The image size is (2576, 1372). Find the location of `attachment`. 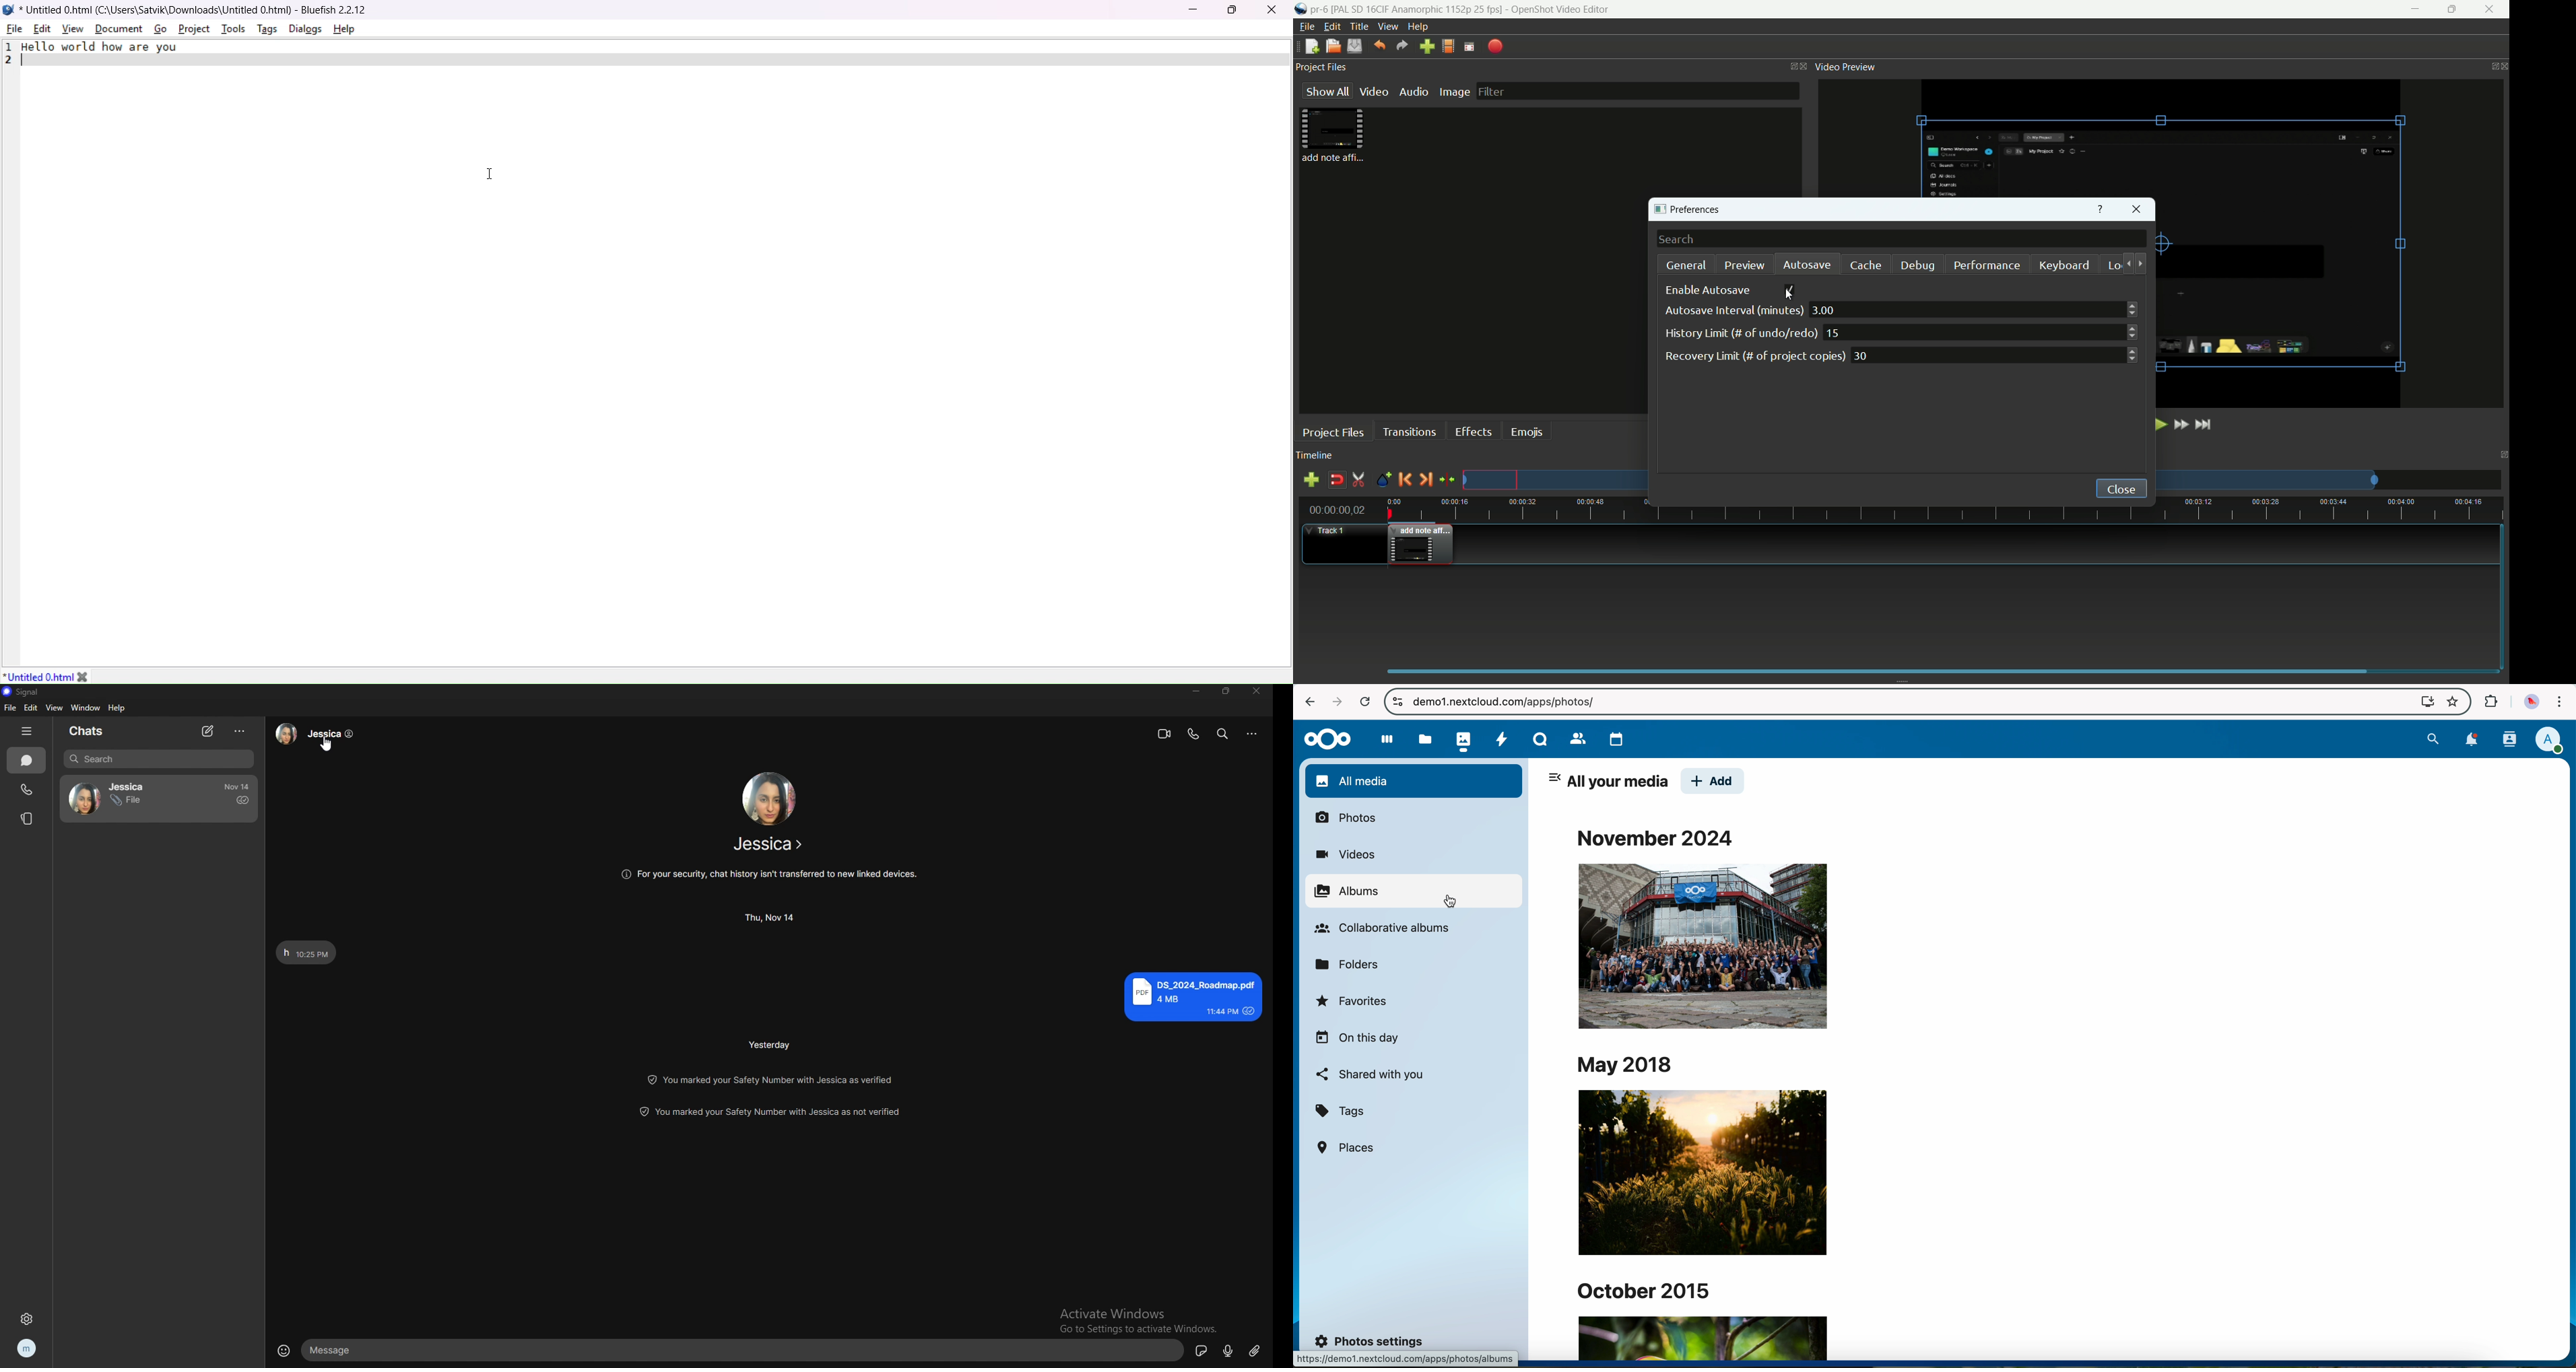

attachment is located at coordinates (1253, 1349).